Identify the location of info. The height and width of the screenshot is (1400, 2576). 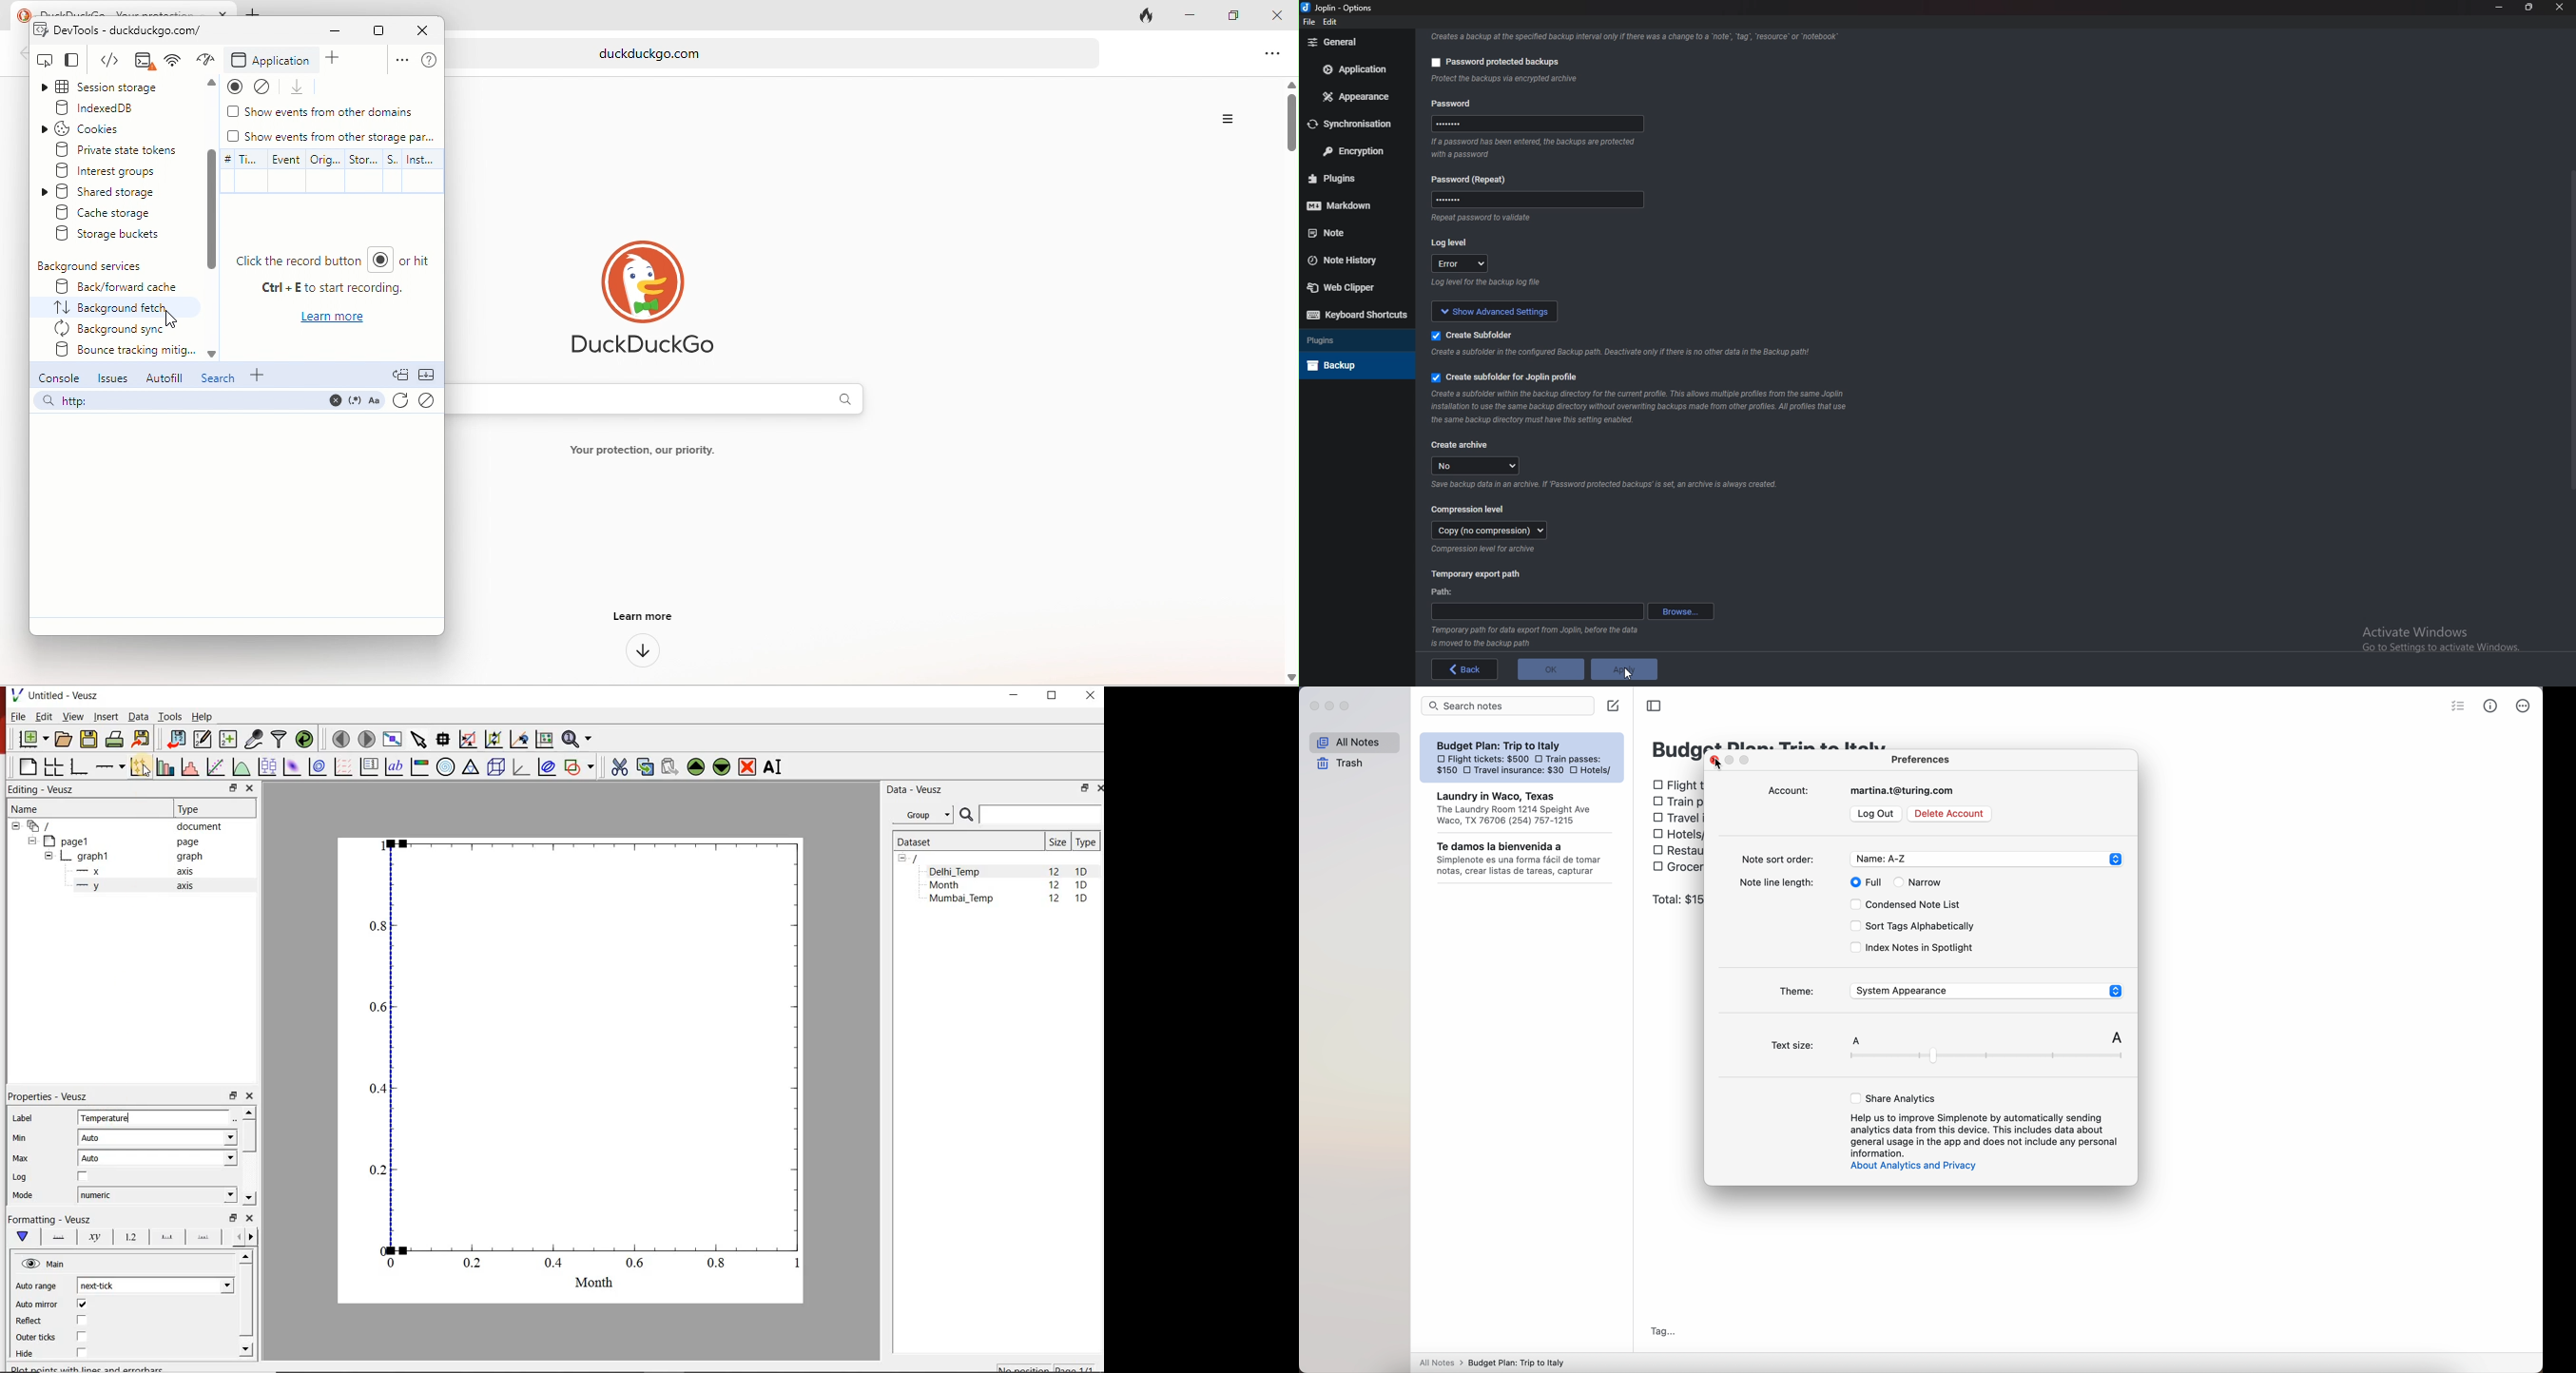
(1624, 353).